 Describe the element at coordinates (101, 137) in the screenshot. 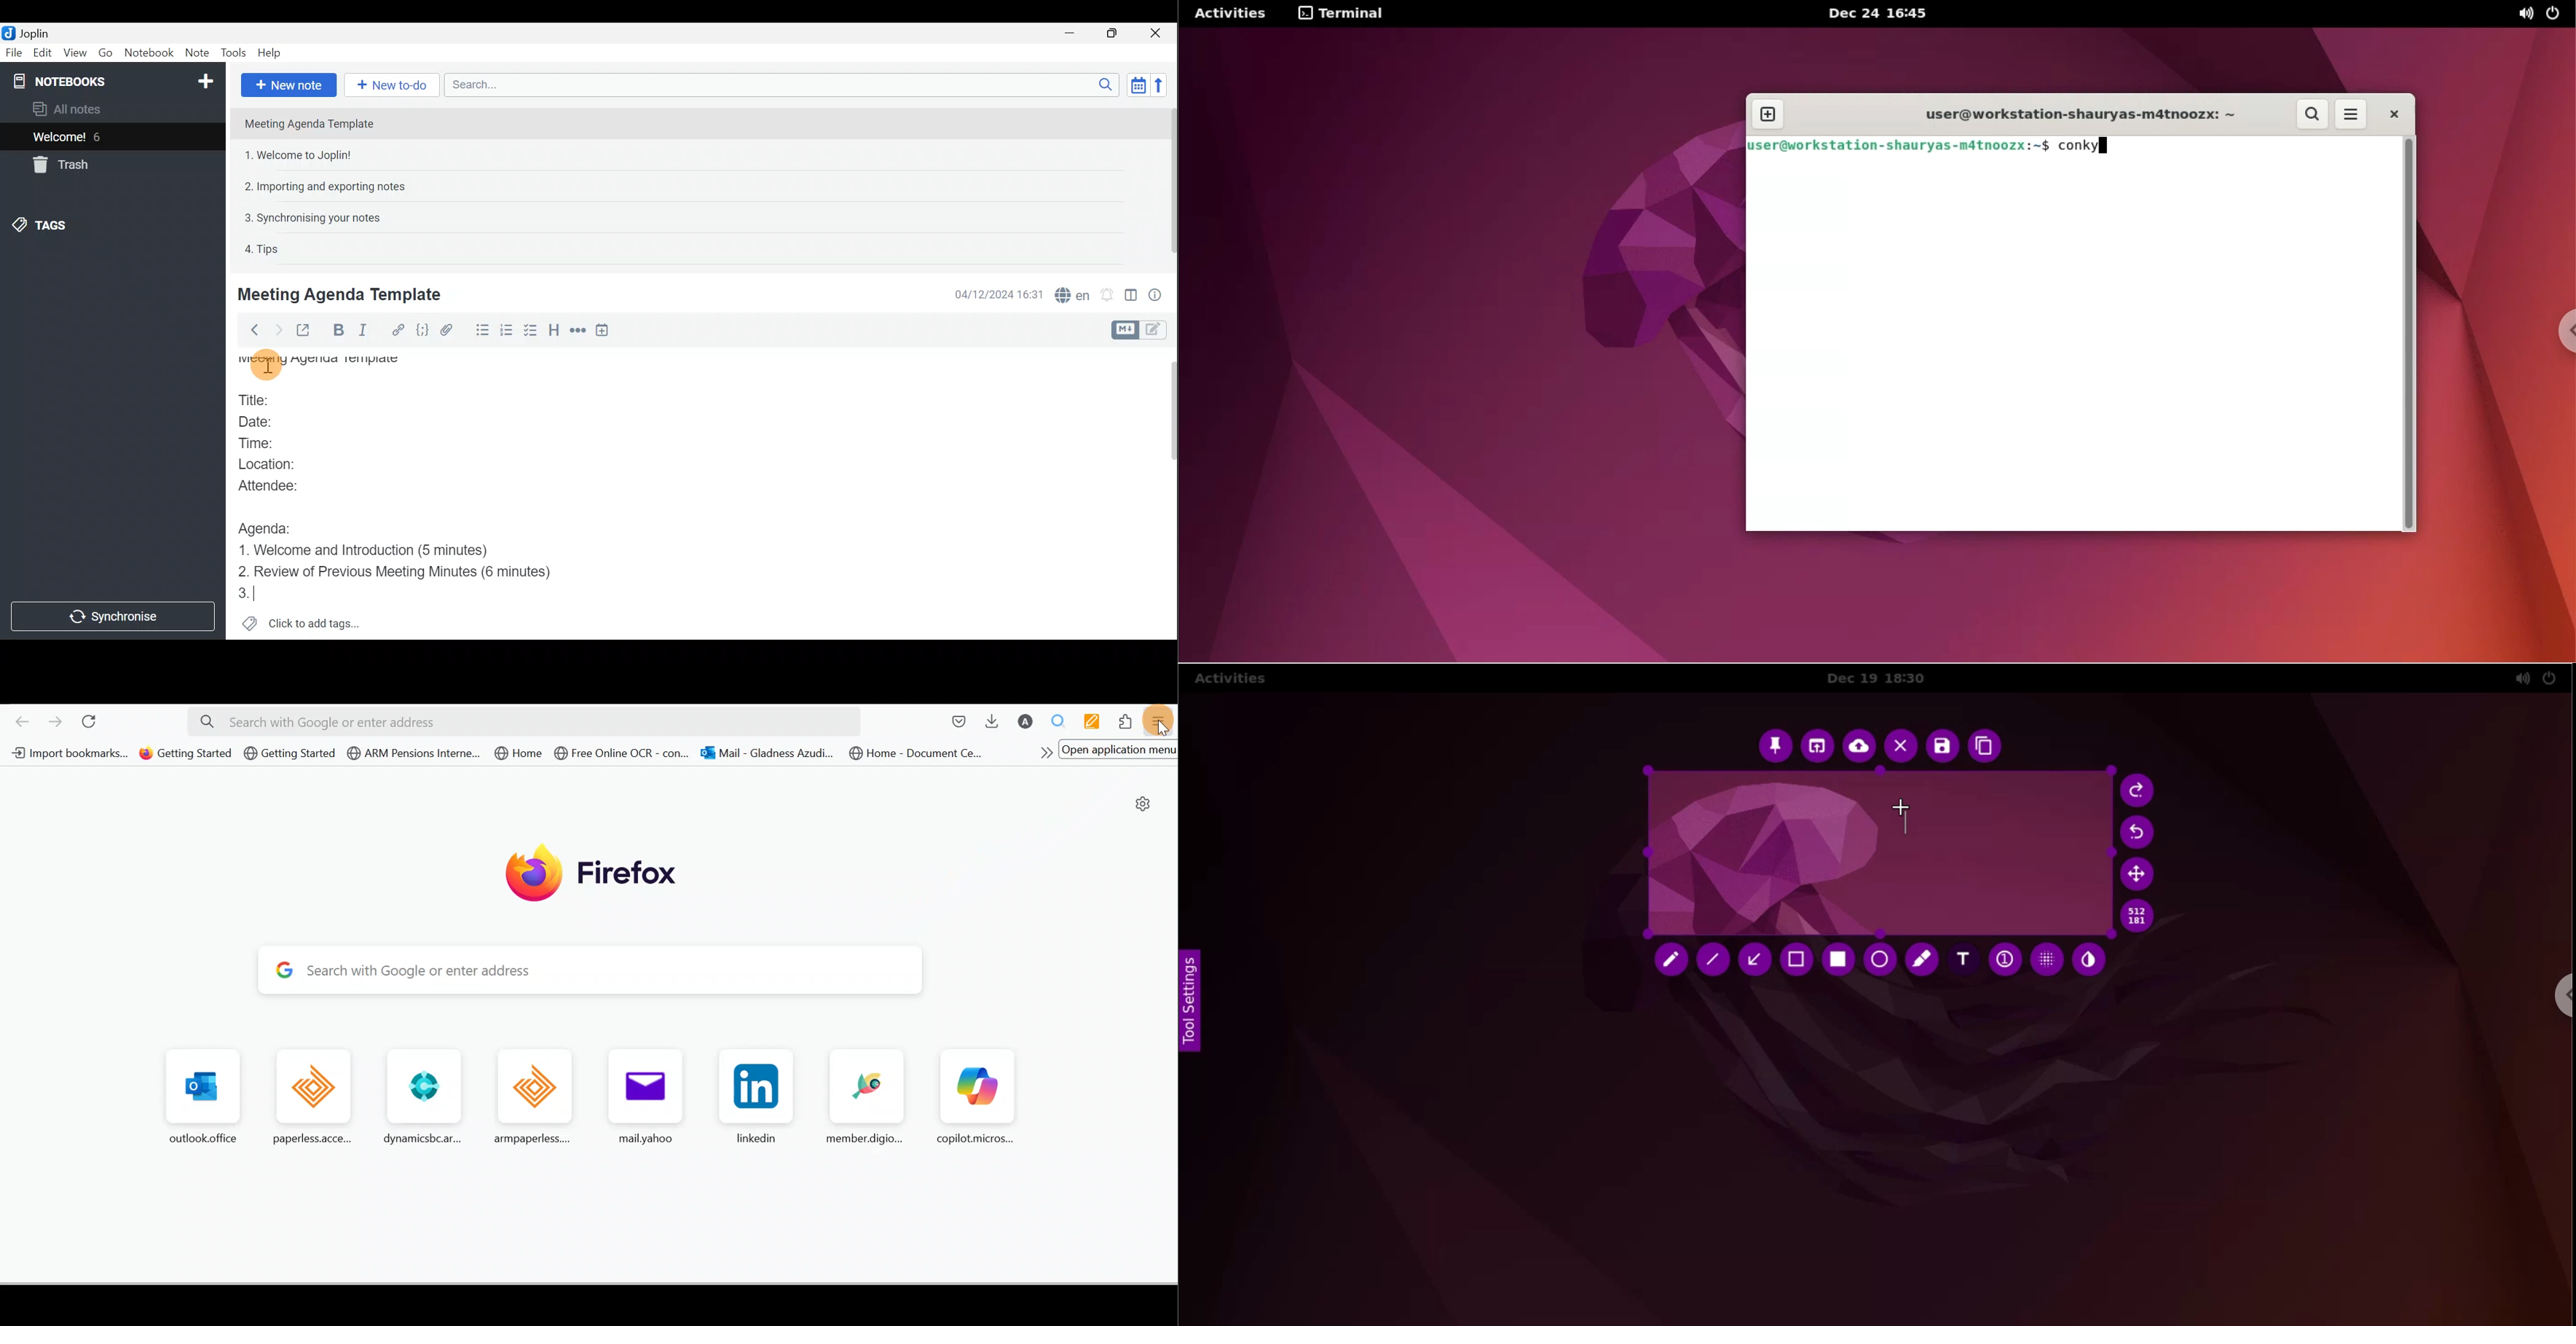

I see `6` at that location.